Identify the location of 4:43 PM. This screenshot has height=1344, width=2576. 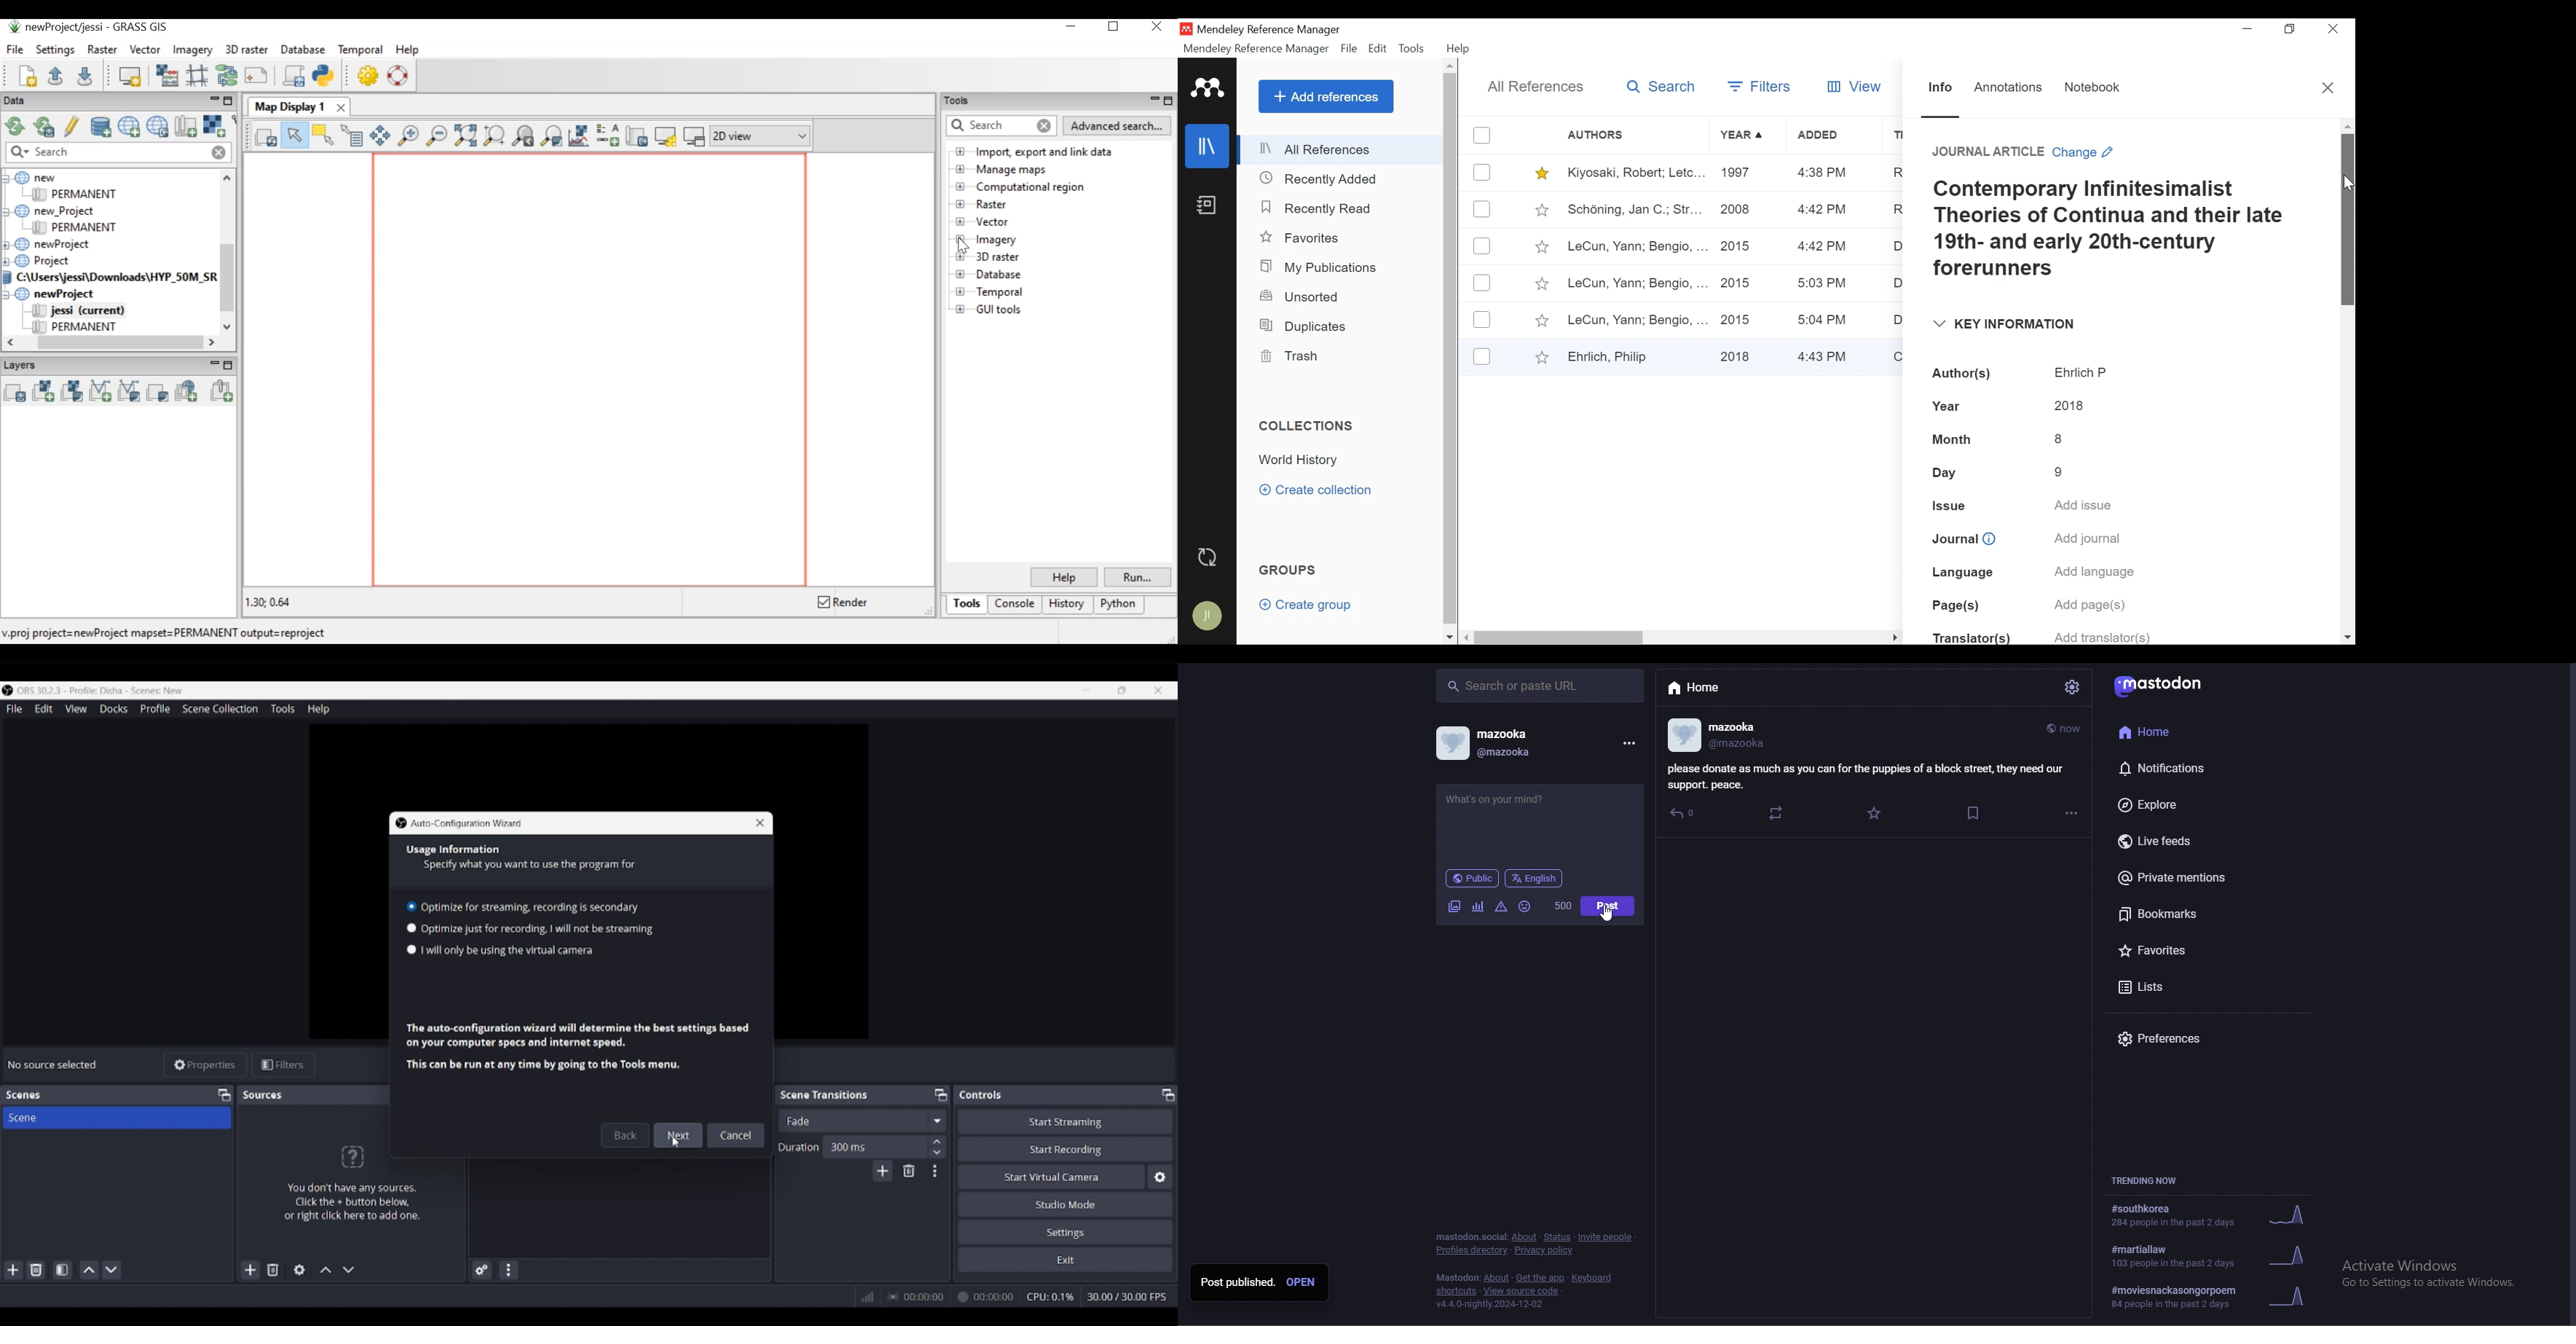
(1827, 355).